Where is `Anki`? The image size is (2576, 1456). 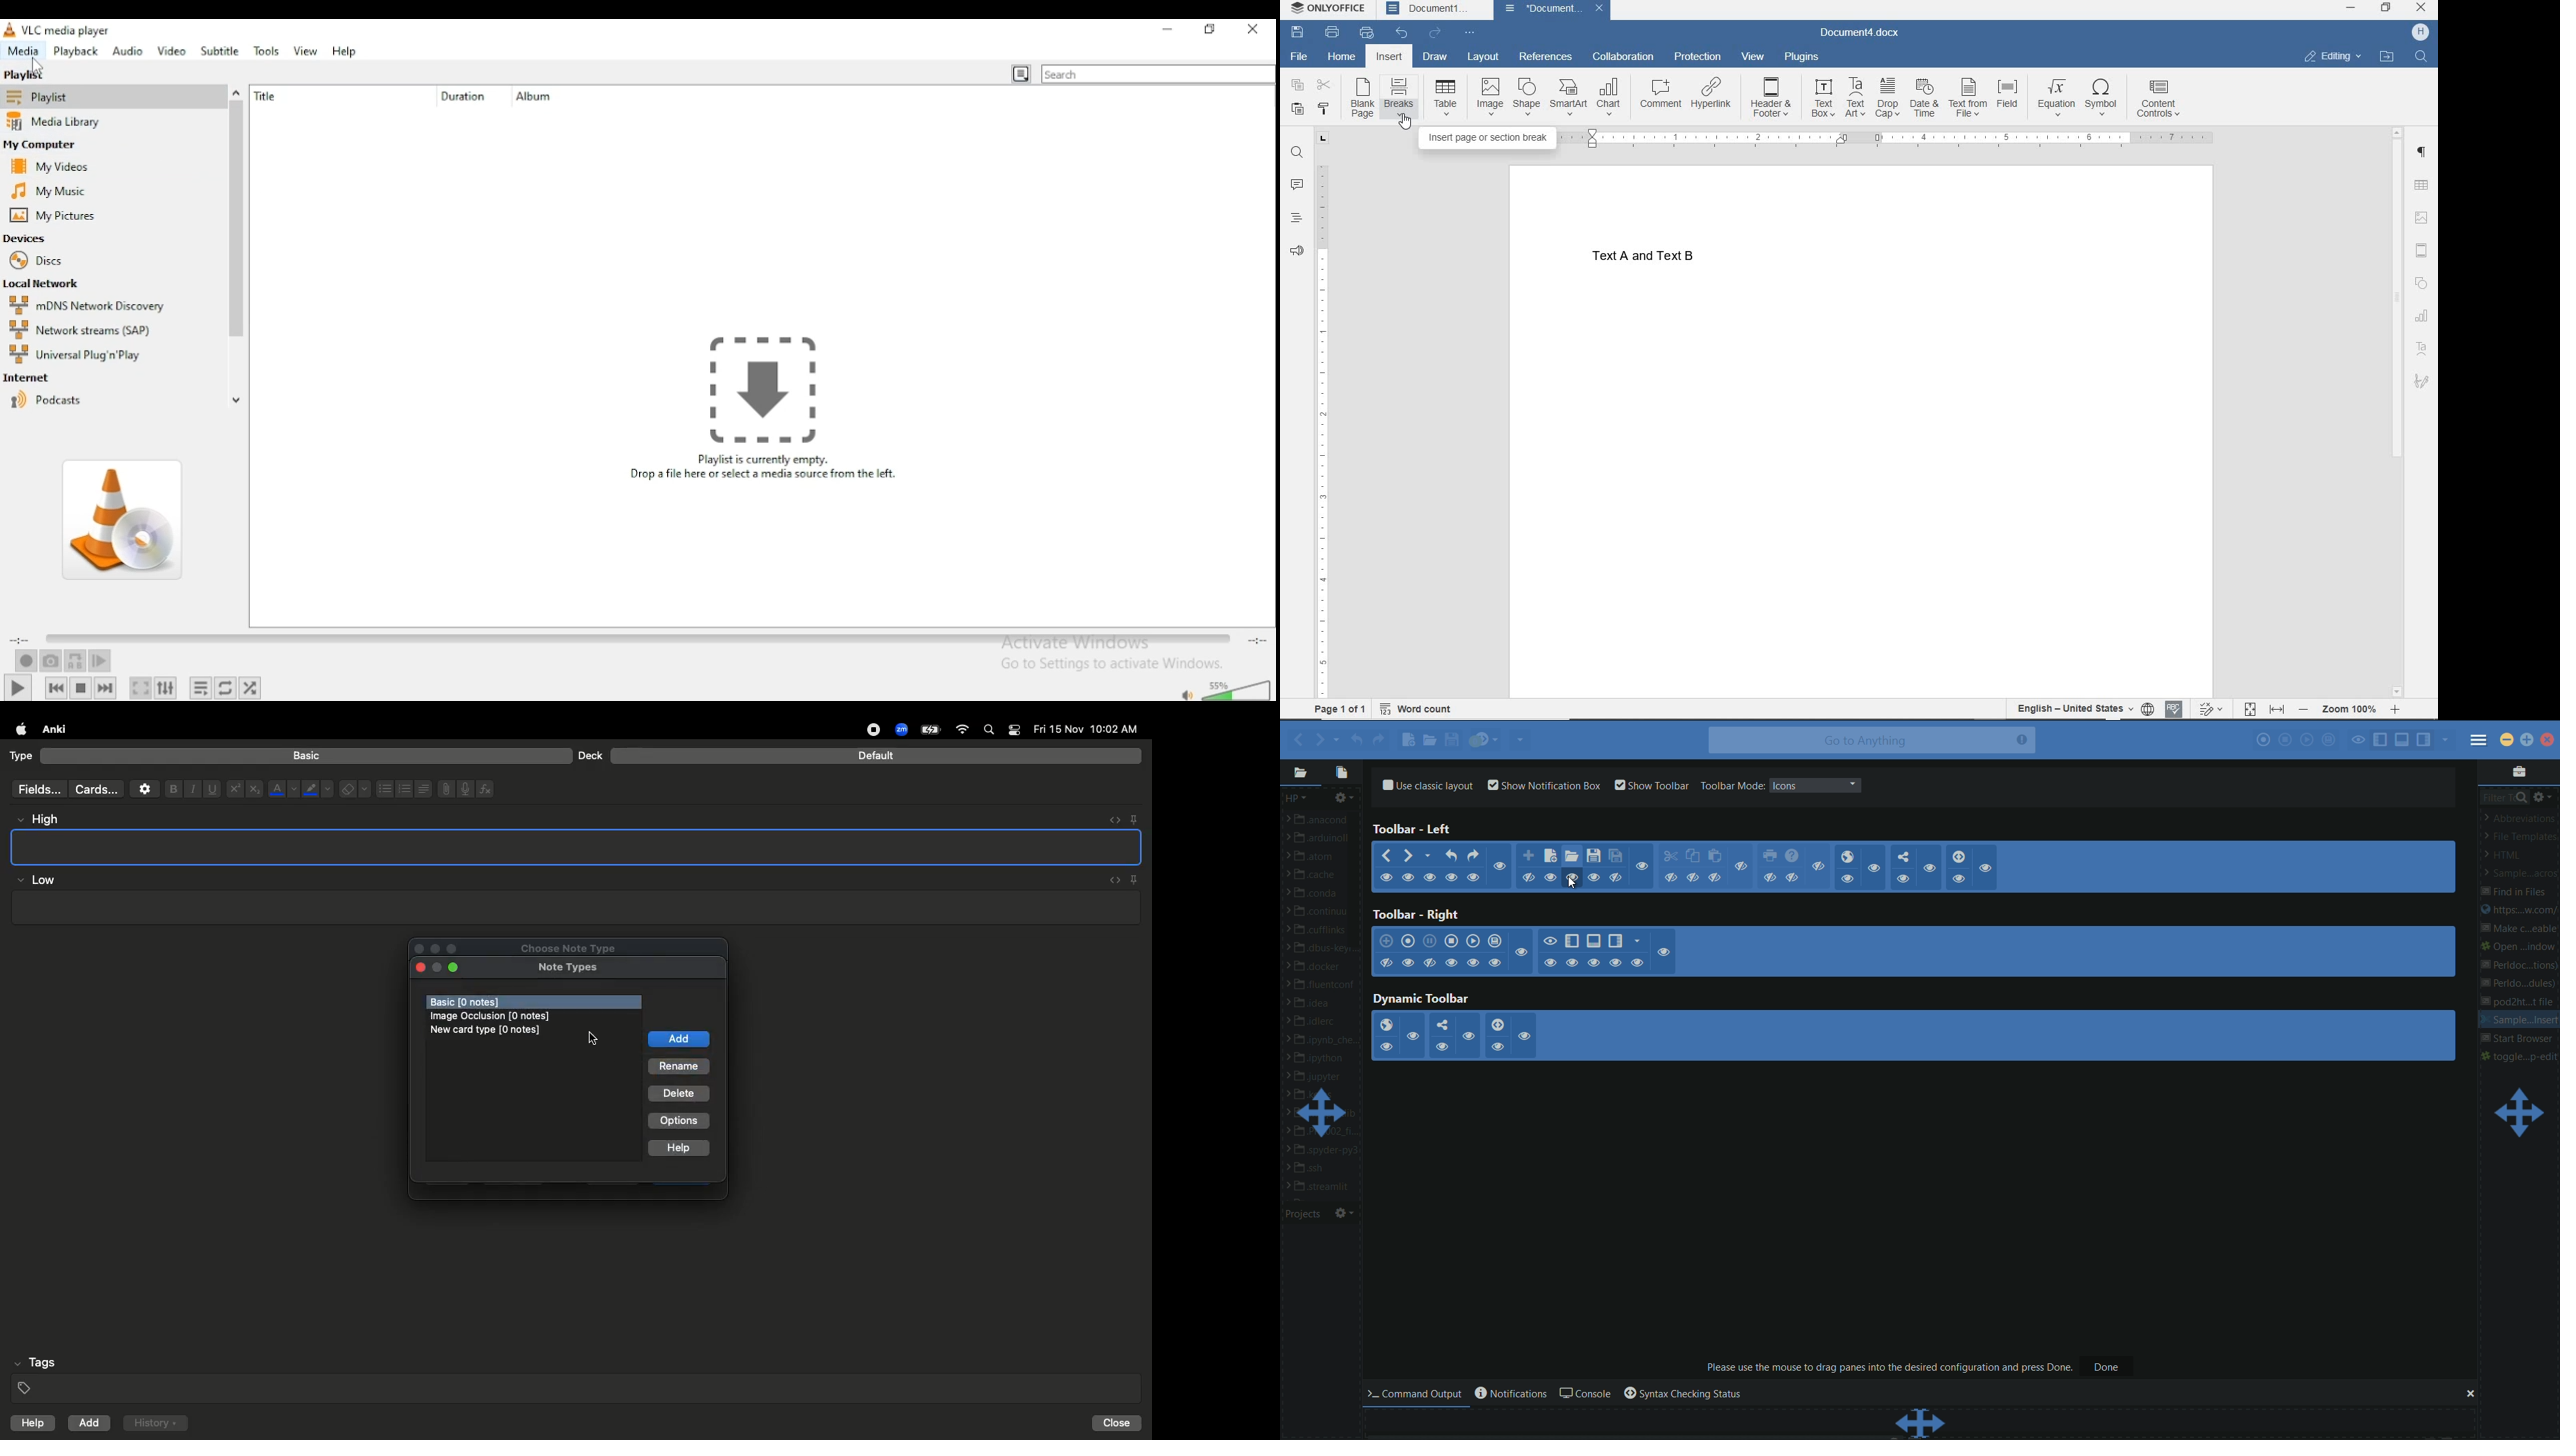
Anki is located at coordinates (53, 730).